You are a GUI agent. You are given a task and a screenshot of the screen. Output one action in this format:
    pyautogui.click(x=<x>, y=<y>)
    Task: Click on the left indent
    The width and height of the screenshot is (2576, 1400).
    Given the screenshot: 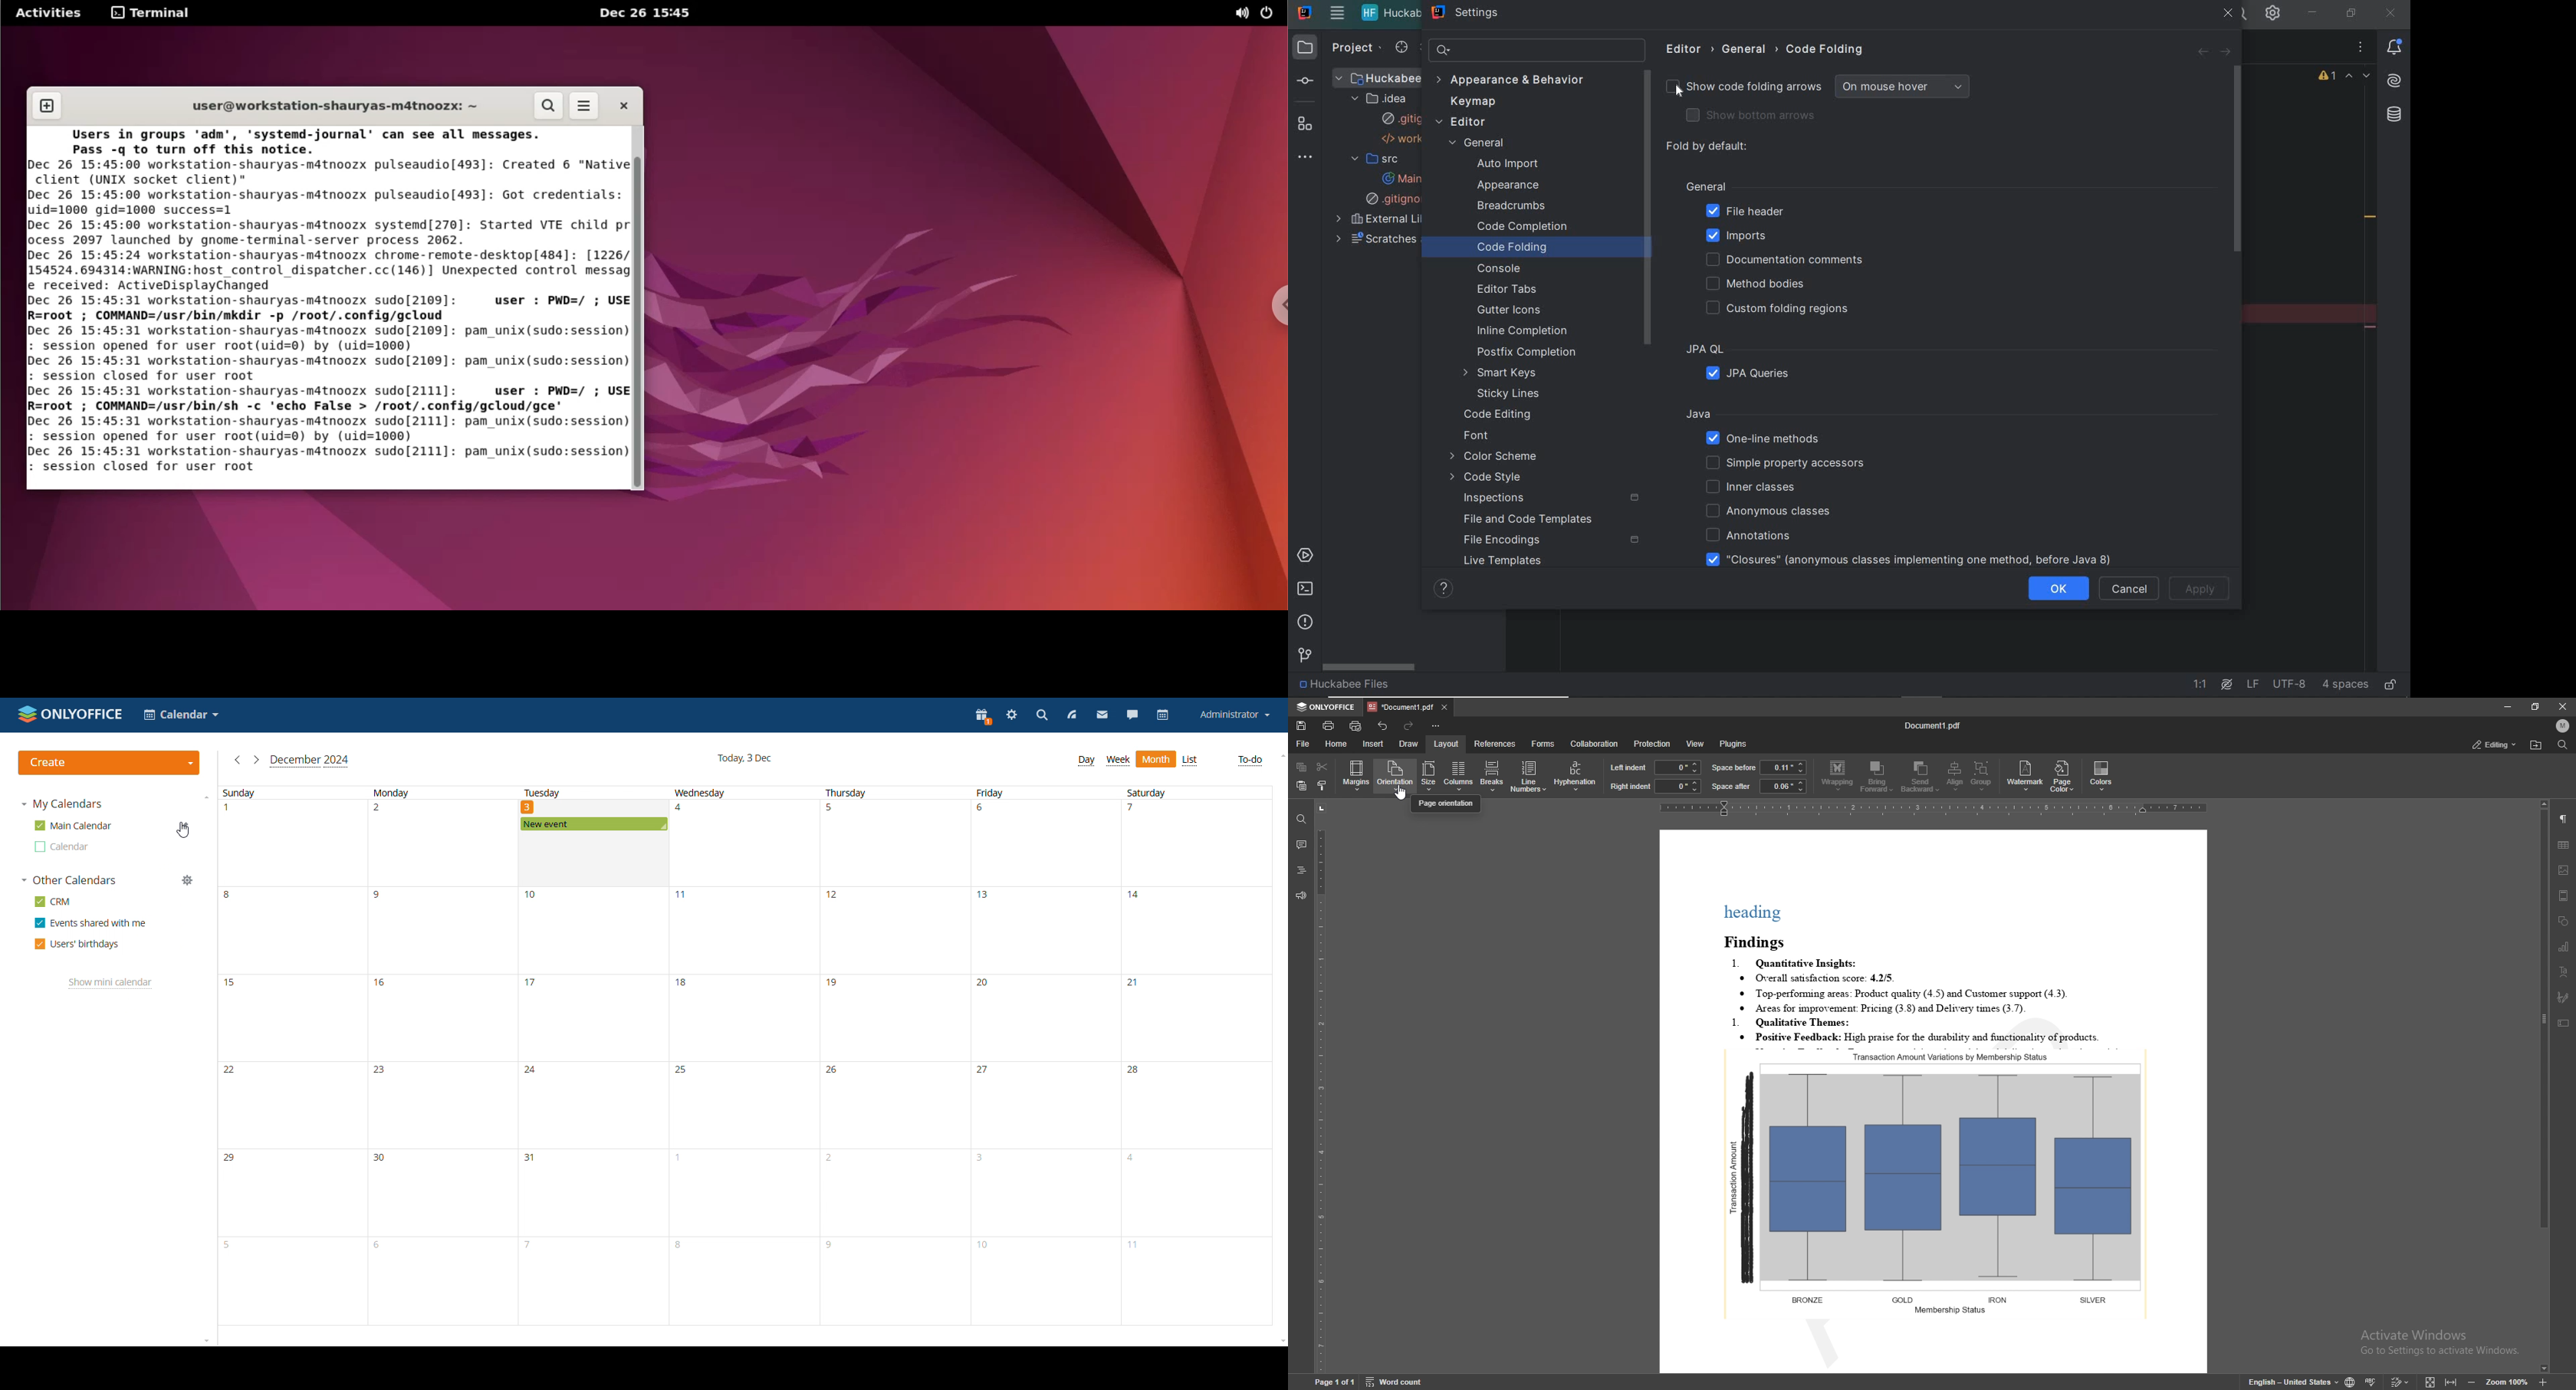 What is the action you would take?
    pyautogui.click(x=1629, y=767)
    